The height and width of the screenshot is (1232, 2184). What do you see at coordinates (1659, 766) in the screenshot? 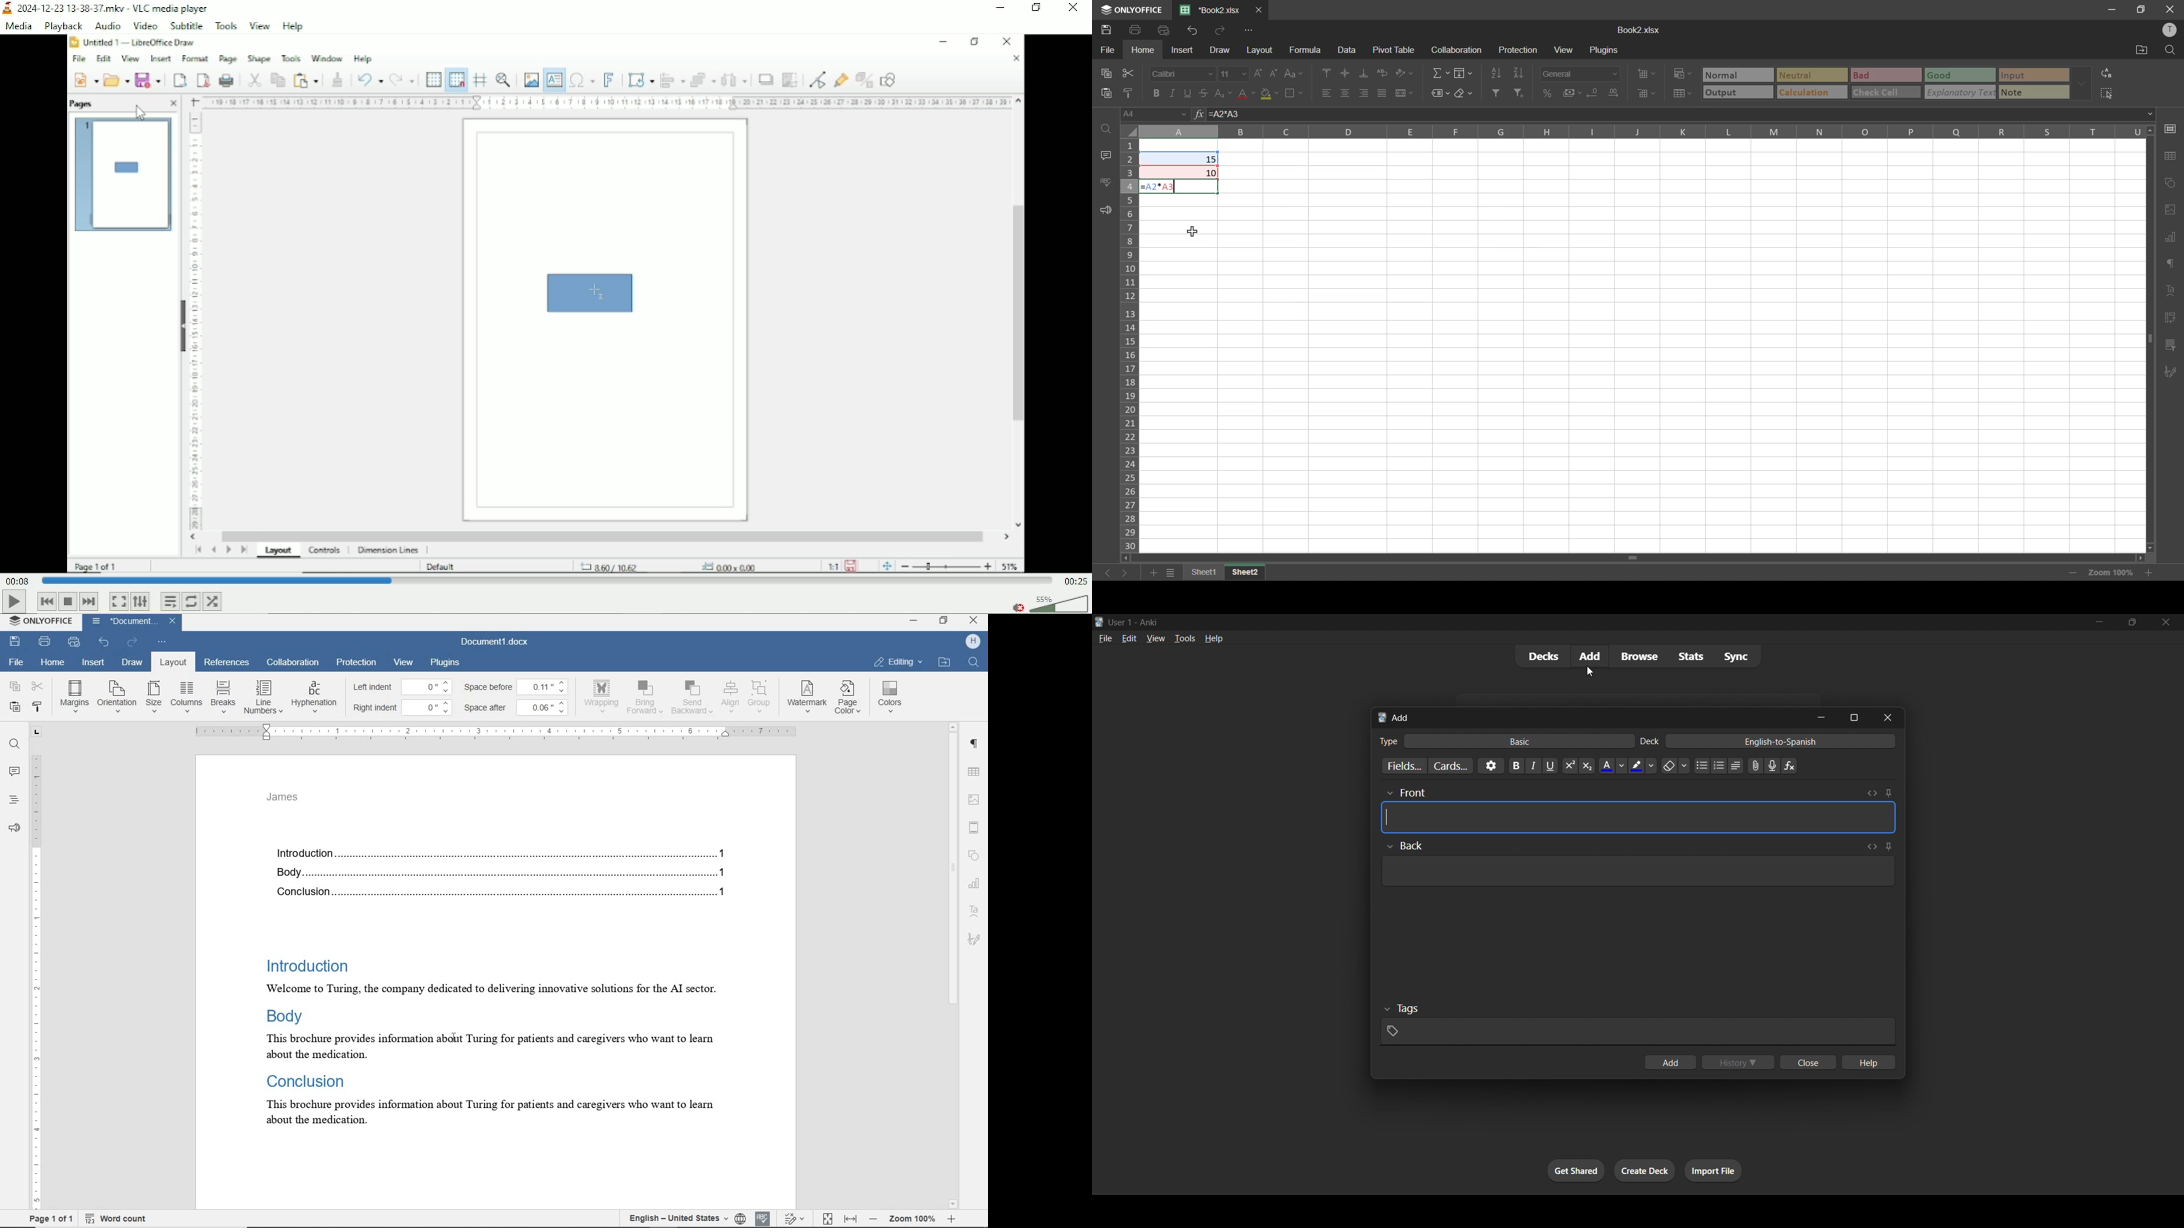
I see `text styling` at bounding box center [1659, 766].